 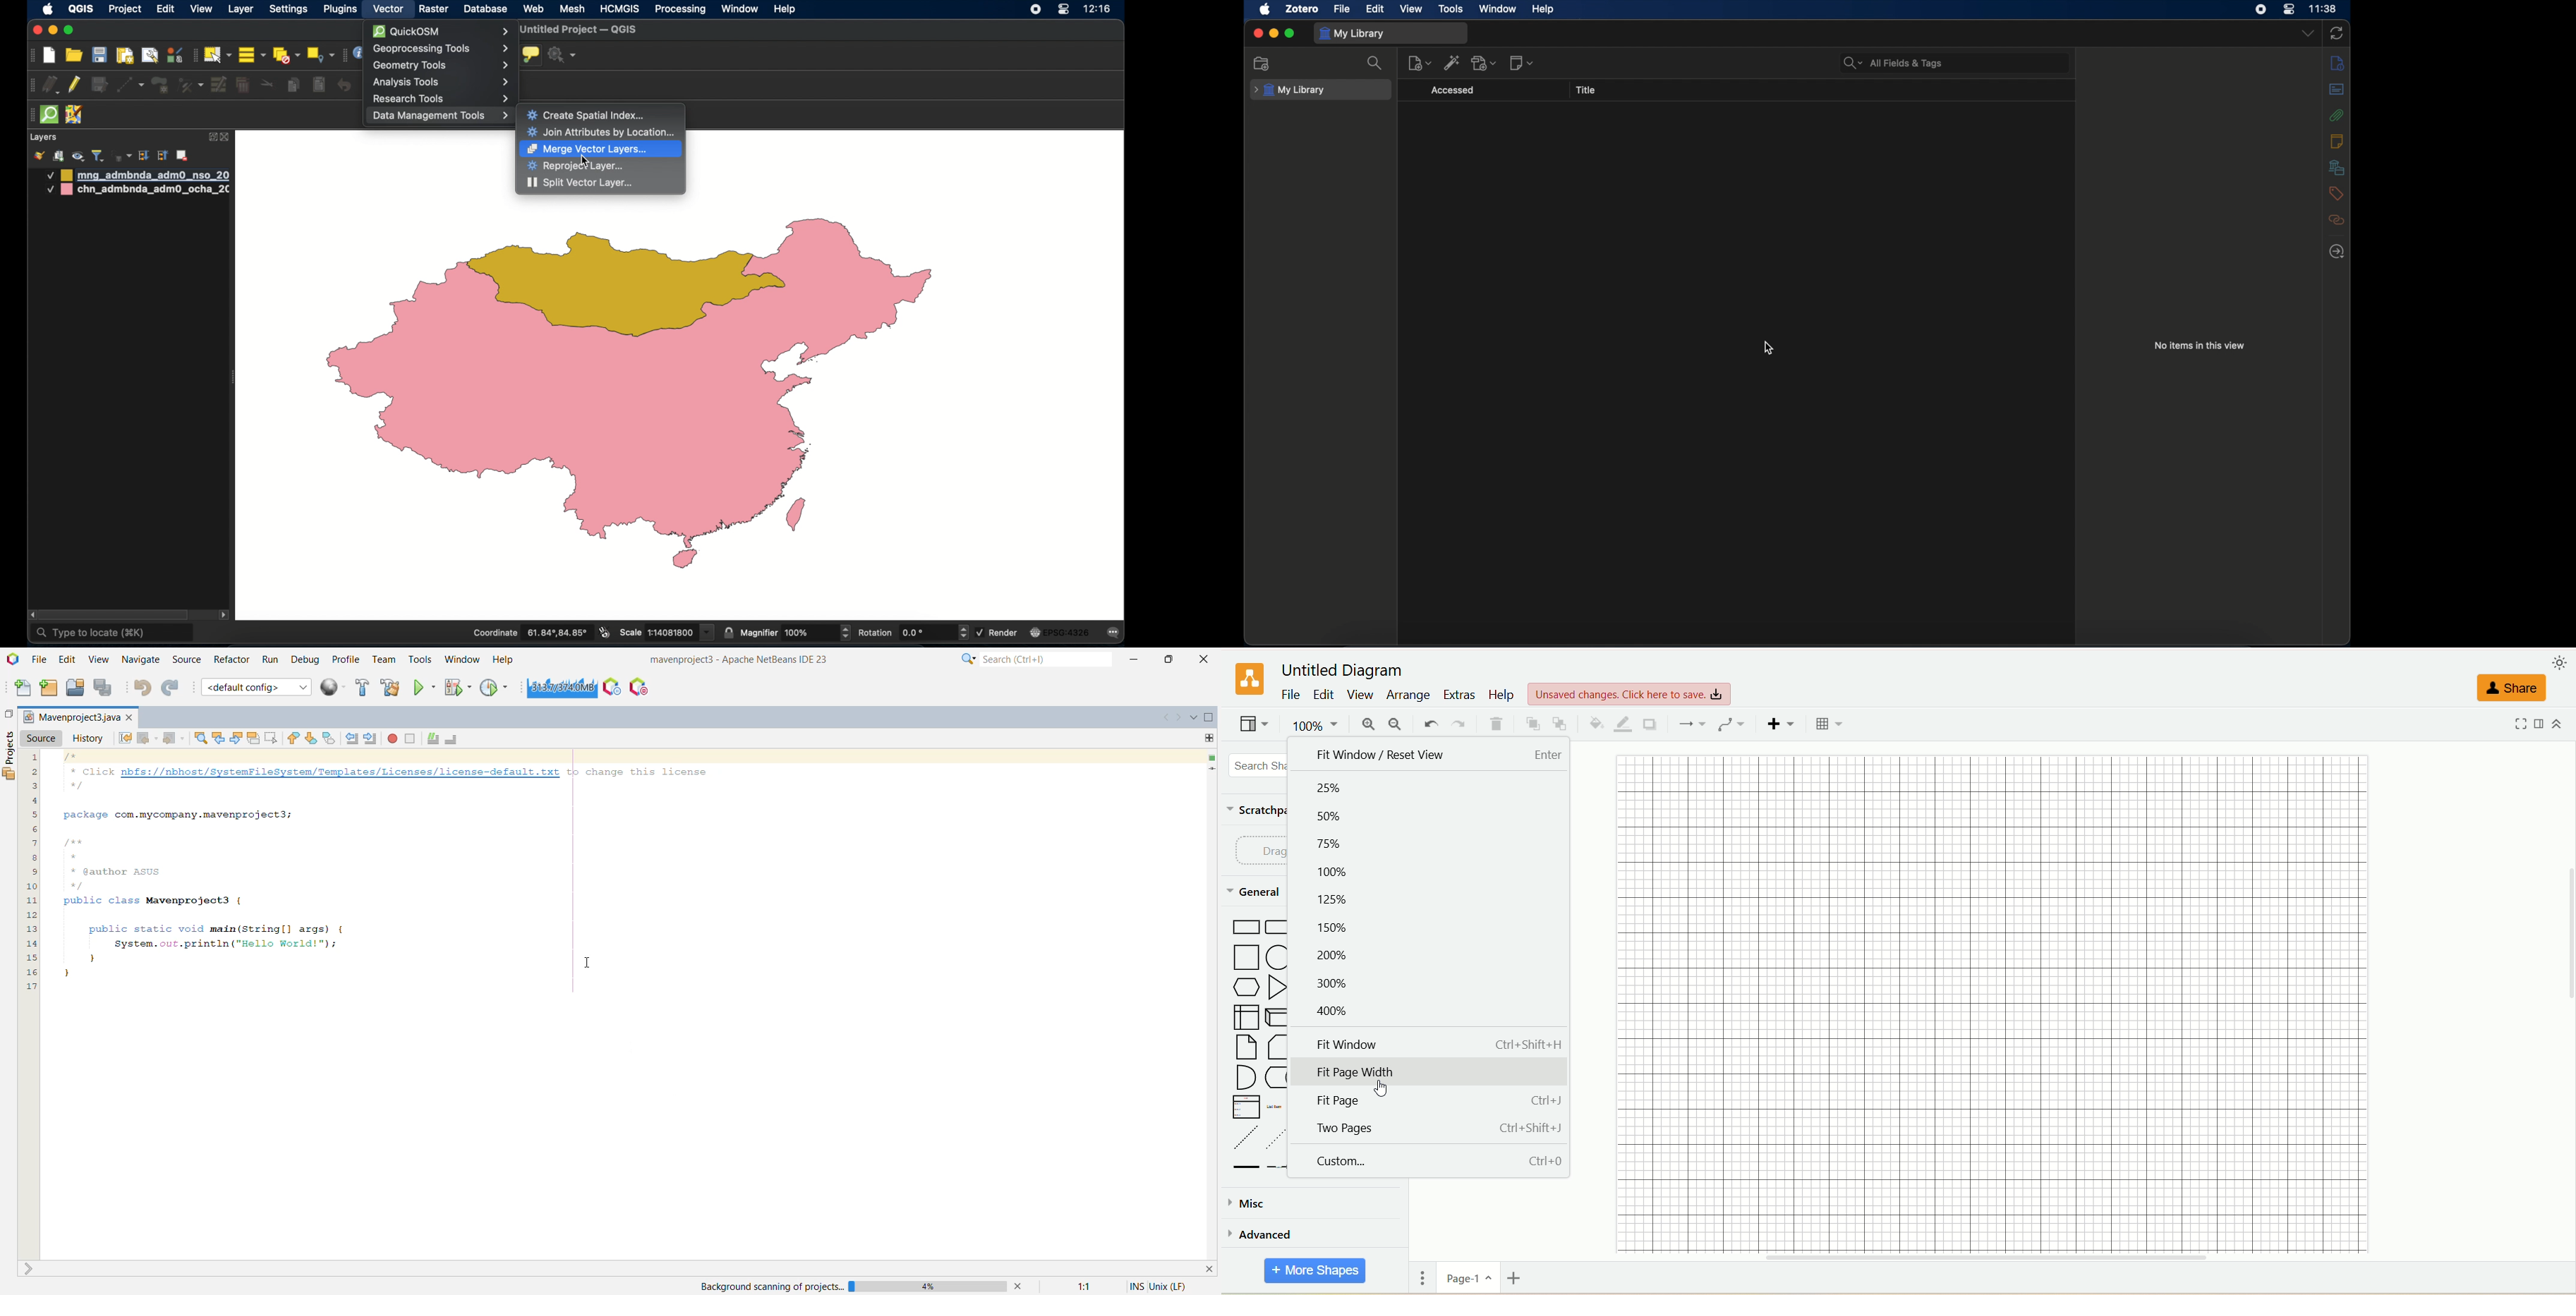 What do you see at coordinates (2261, 10) in the screenshot?
I see `screen recorder` at bounding box center [2261, 10].